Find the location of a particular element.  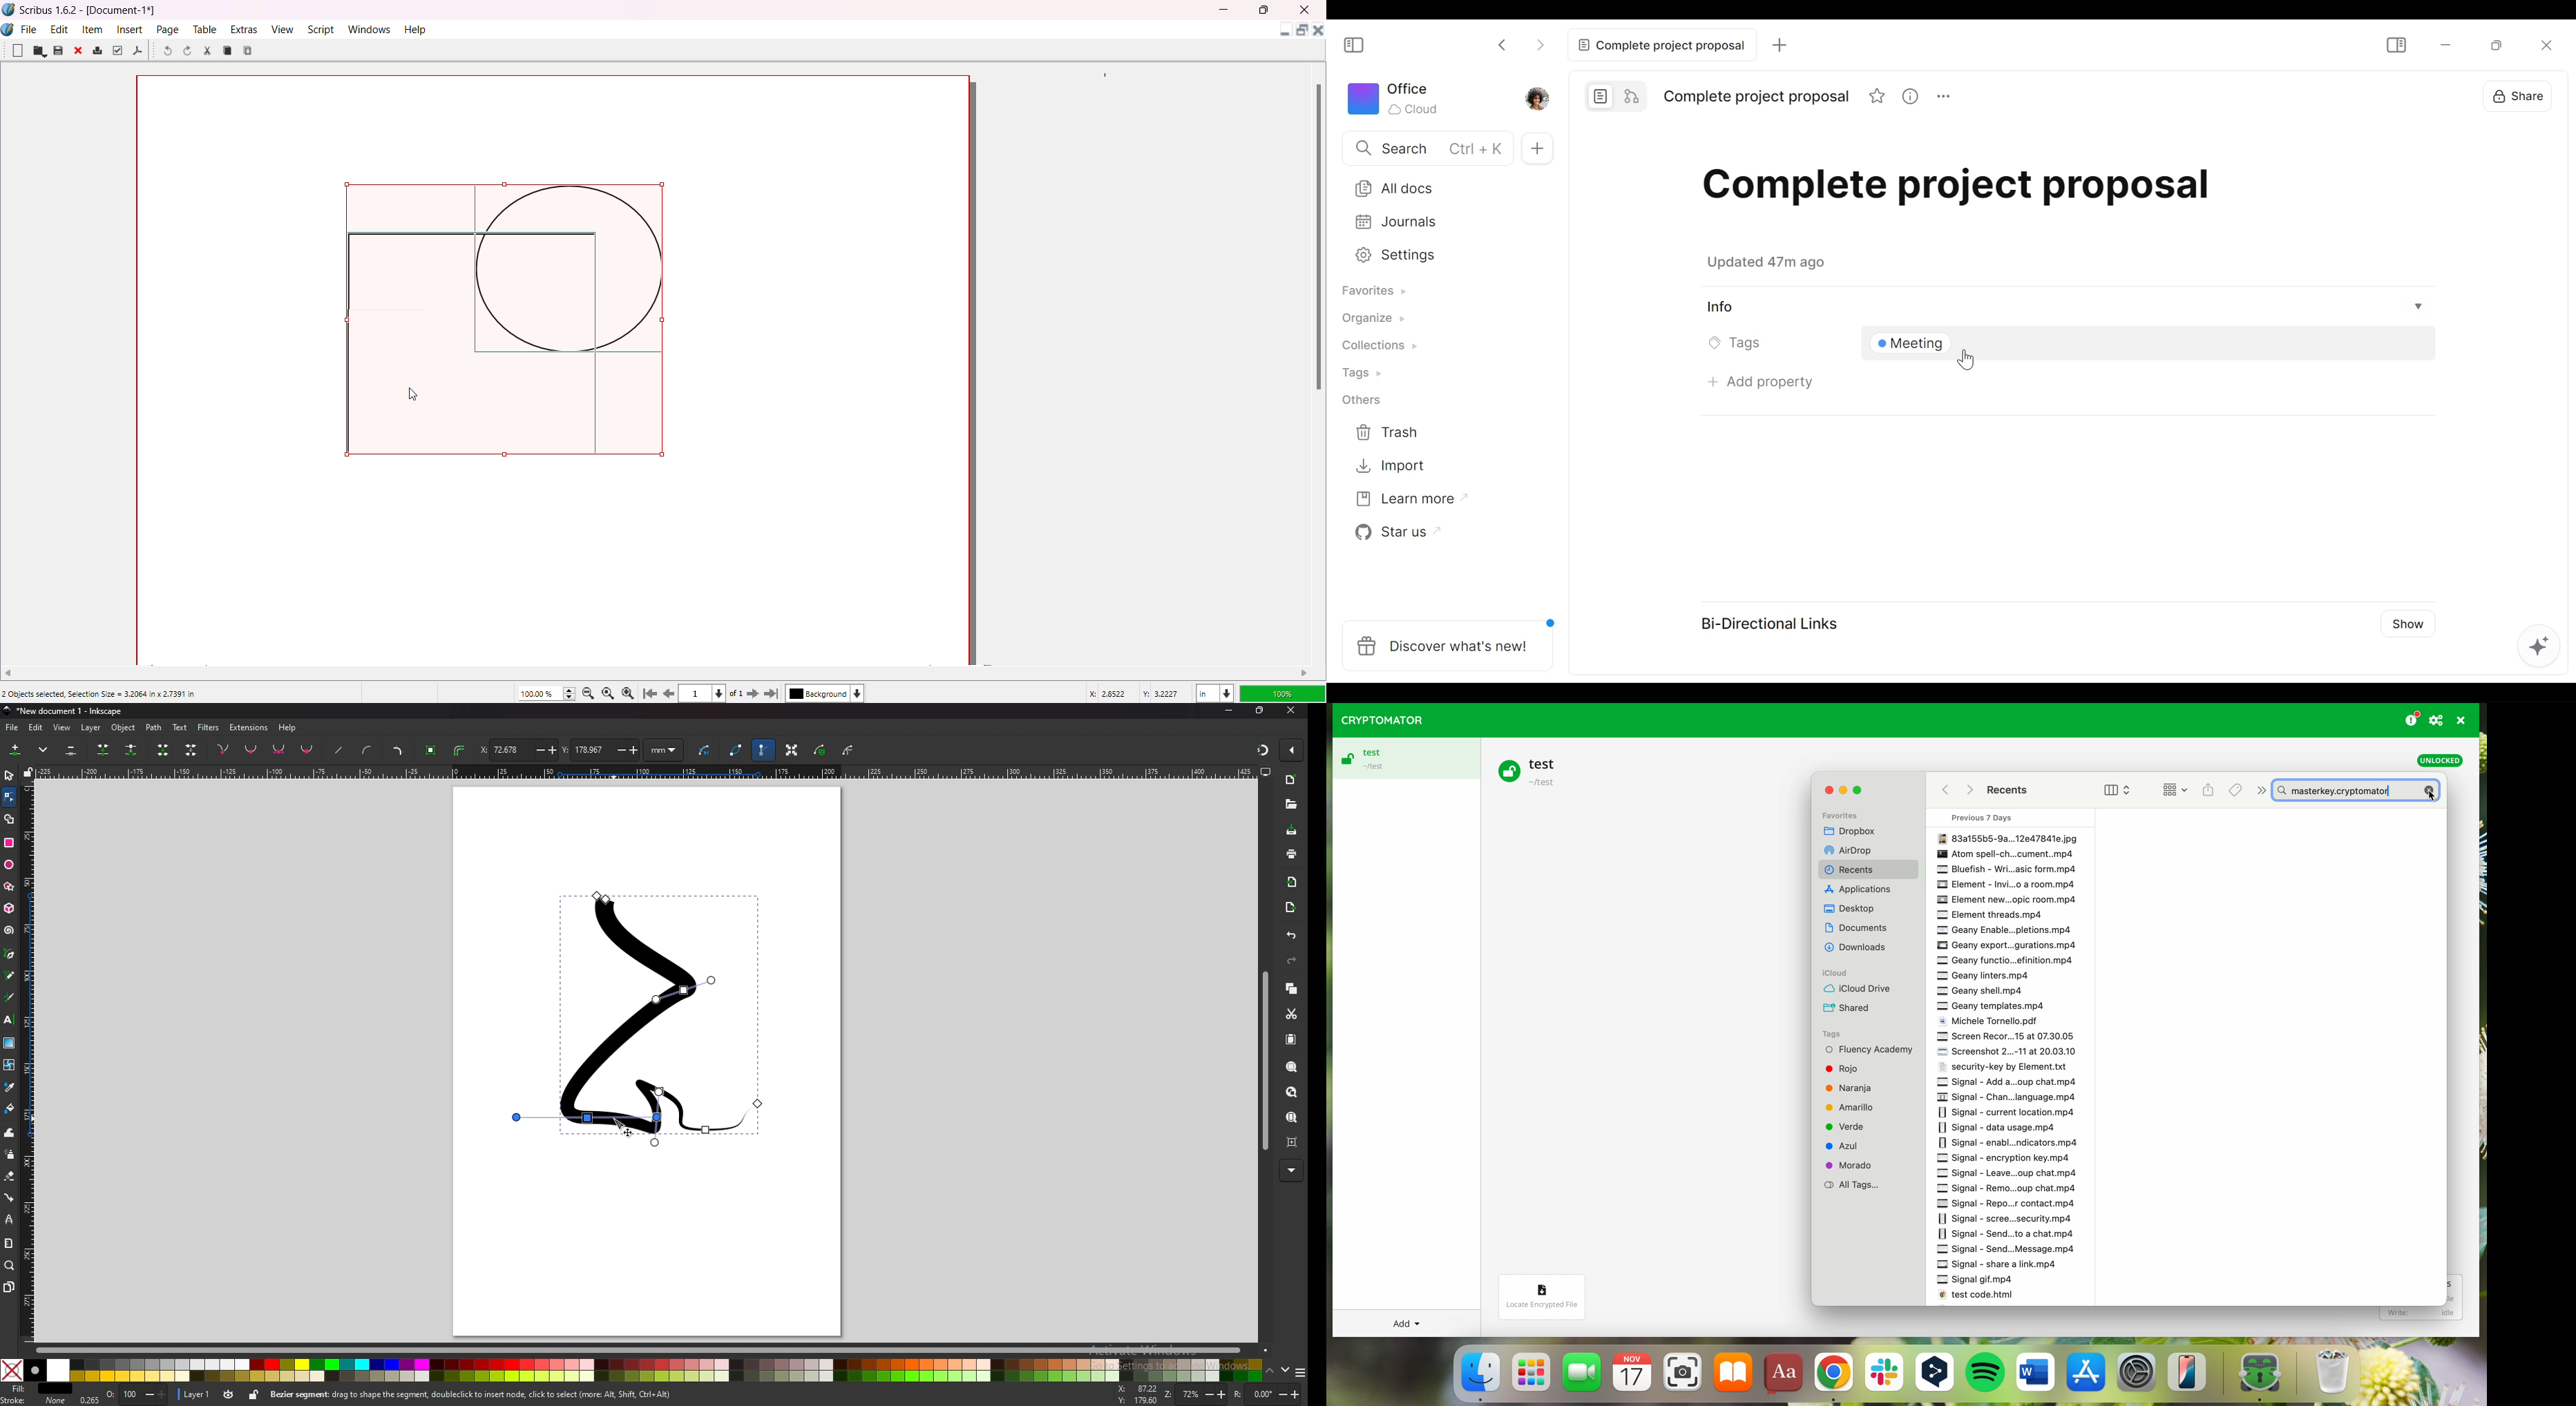

stroke is located at coordinates (33, 1401).